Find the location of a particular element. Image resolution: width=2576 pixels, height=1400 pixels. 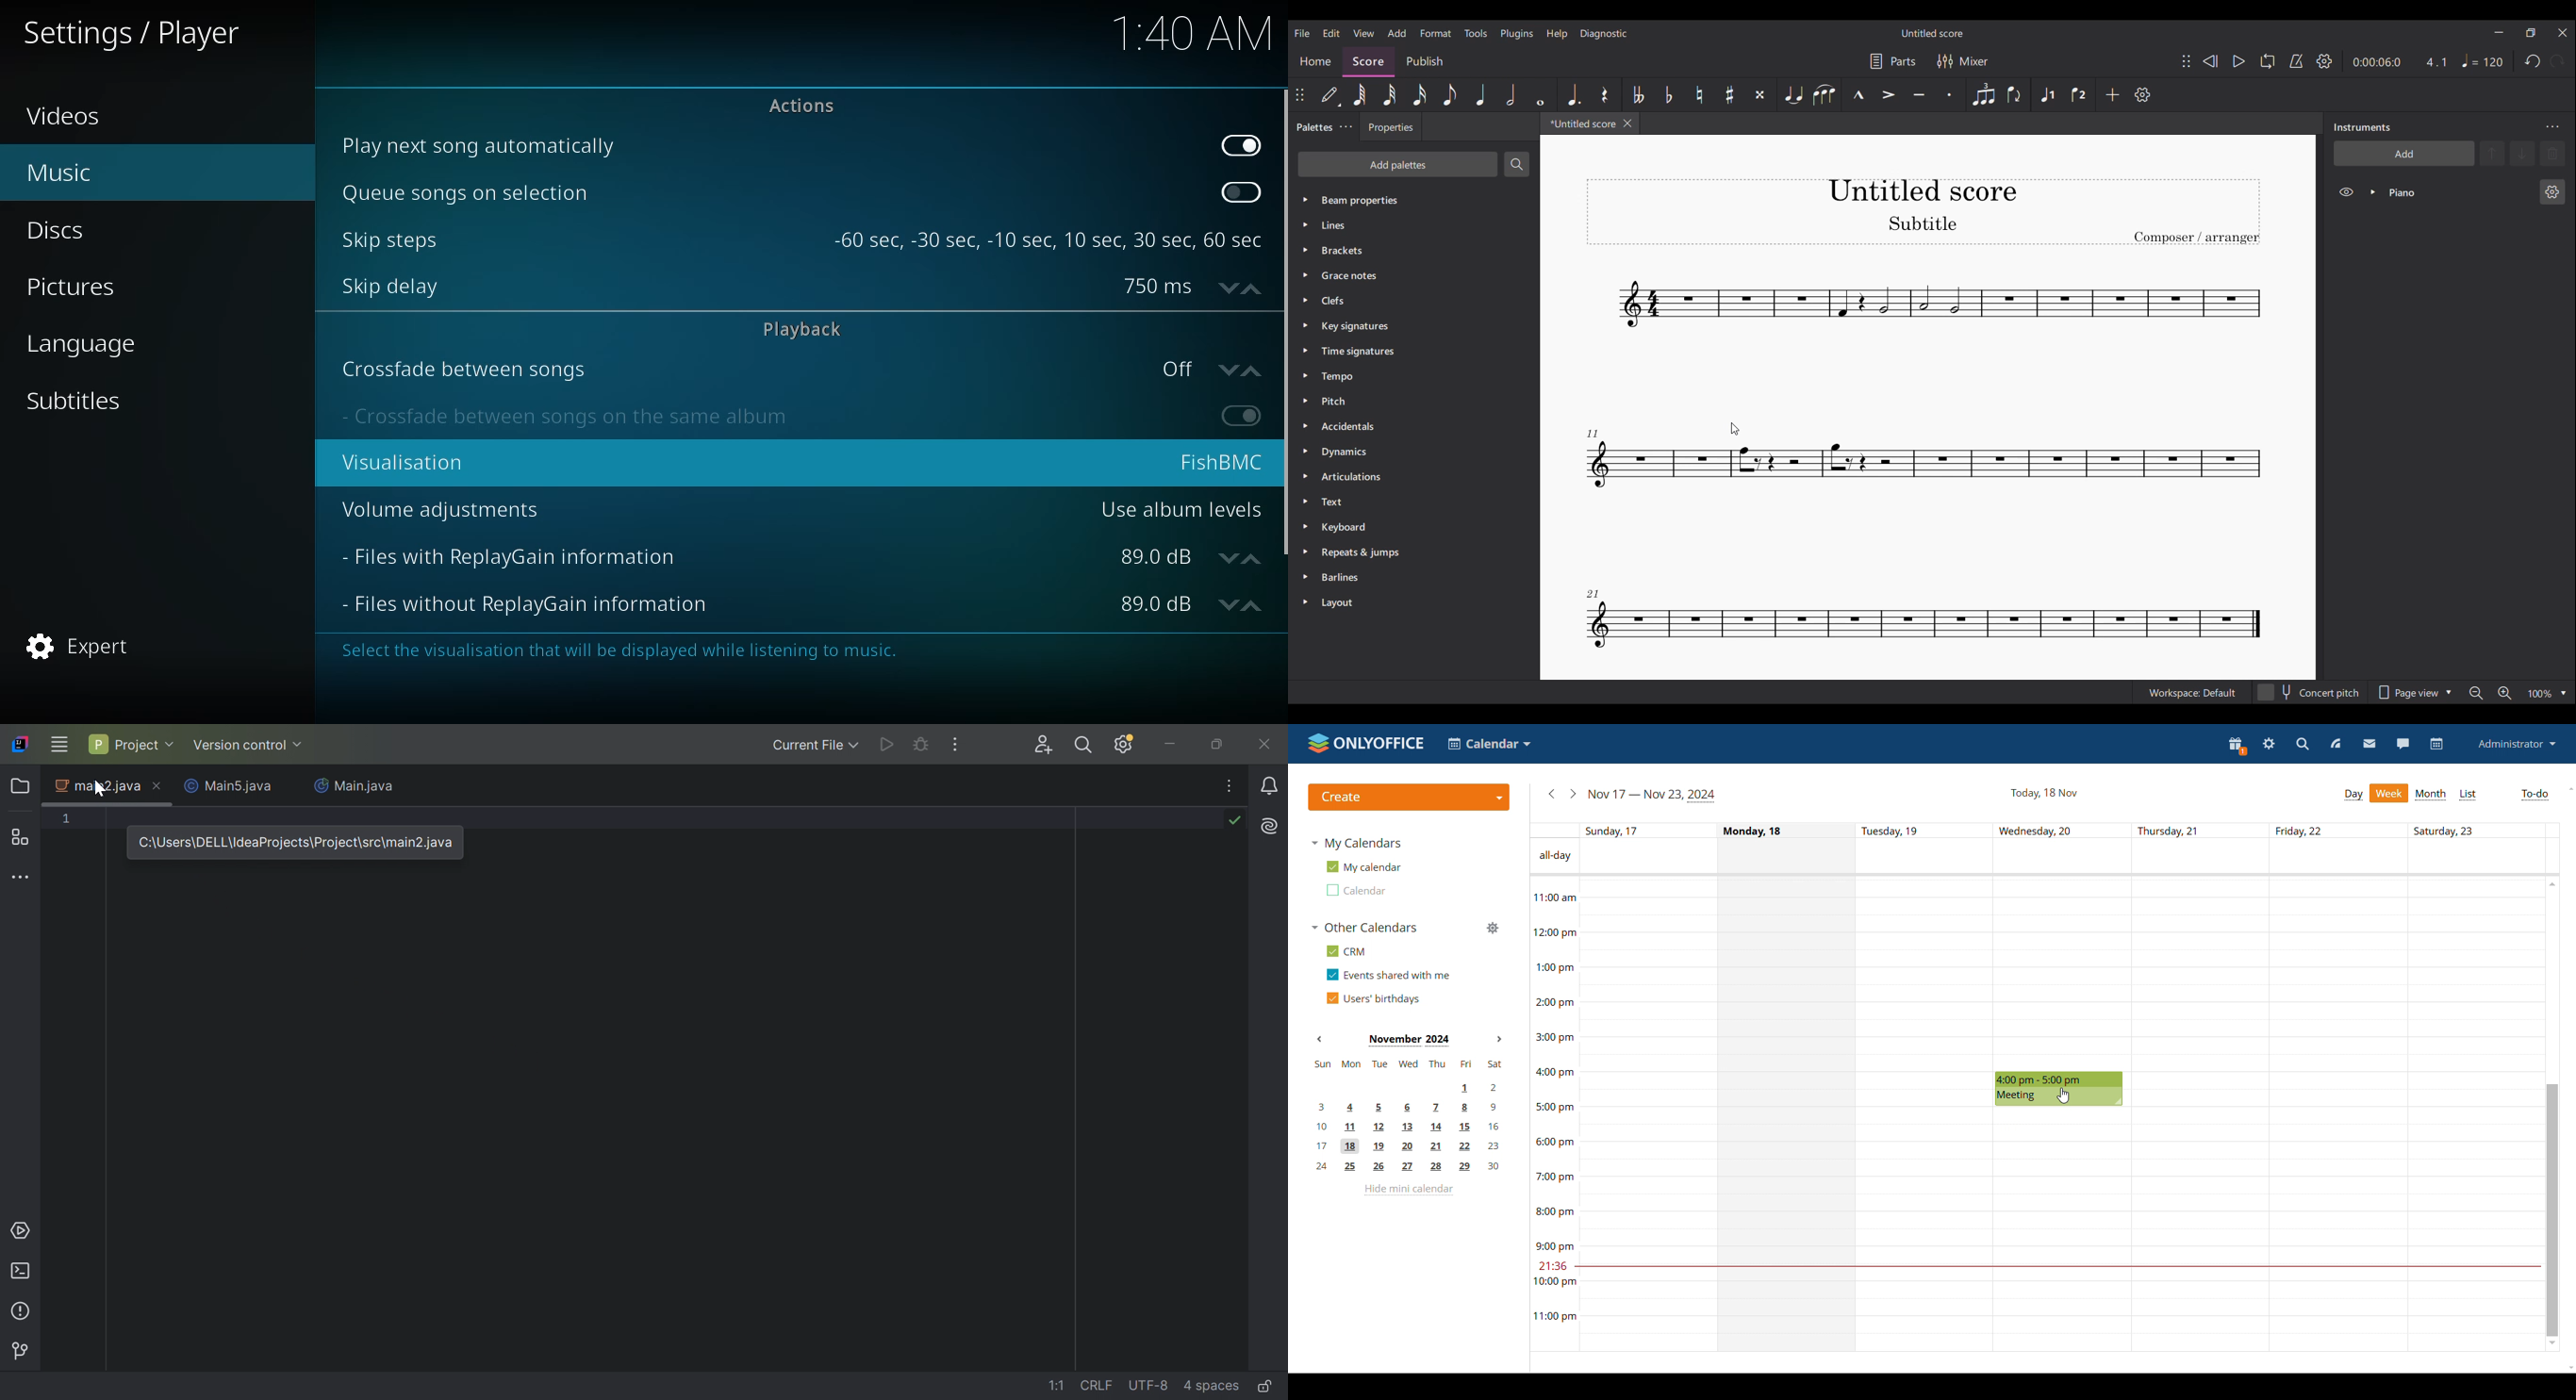

scroll bar is located at coordinates (1282, 321).